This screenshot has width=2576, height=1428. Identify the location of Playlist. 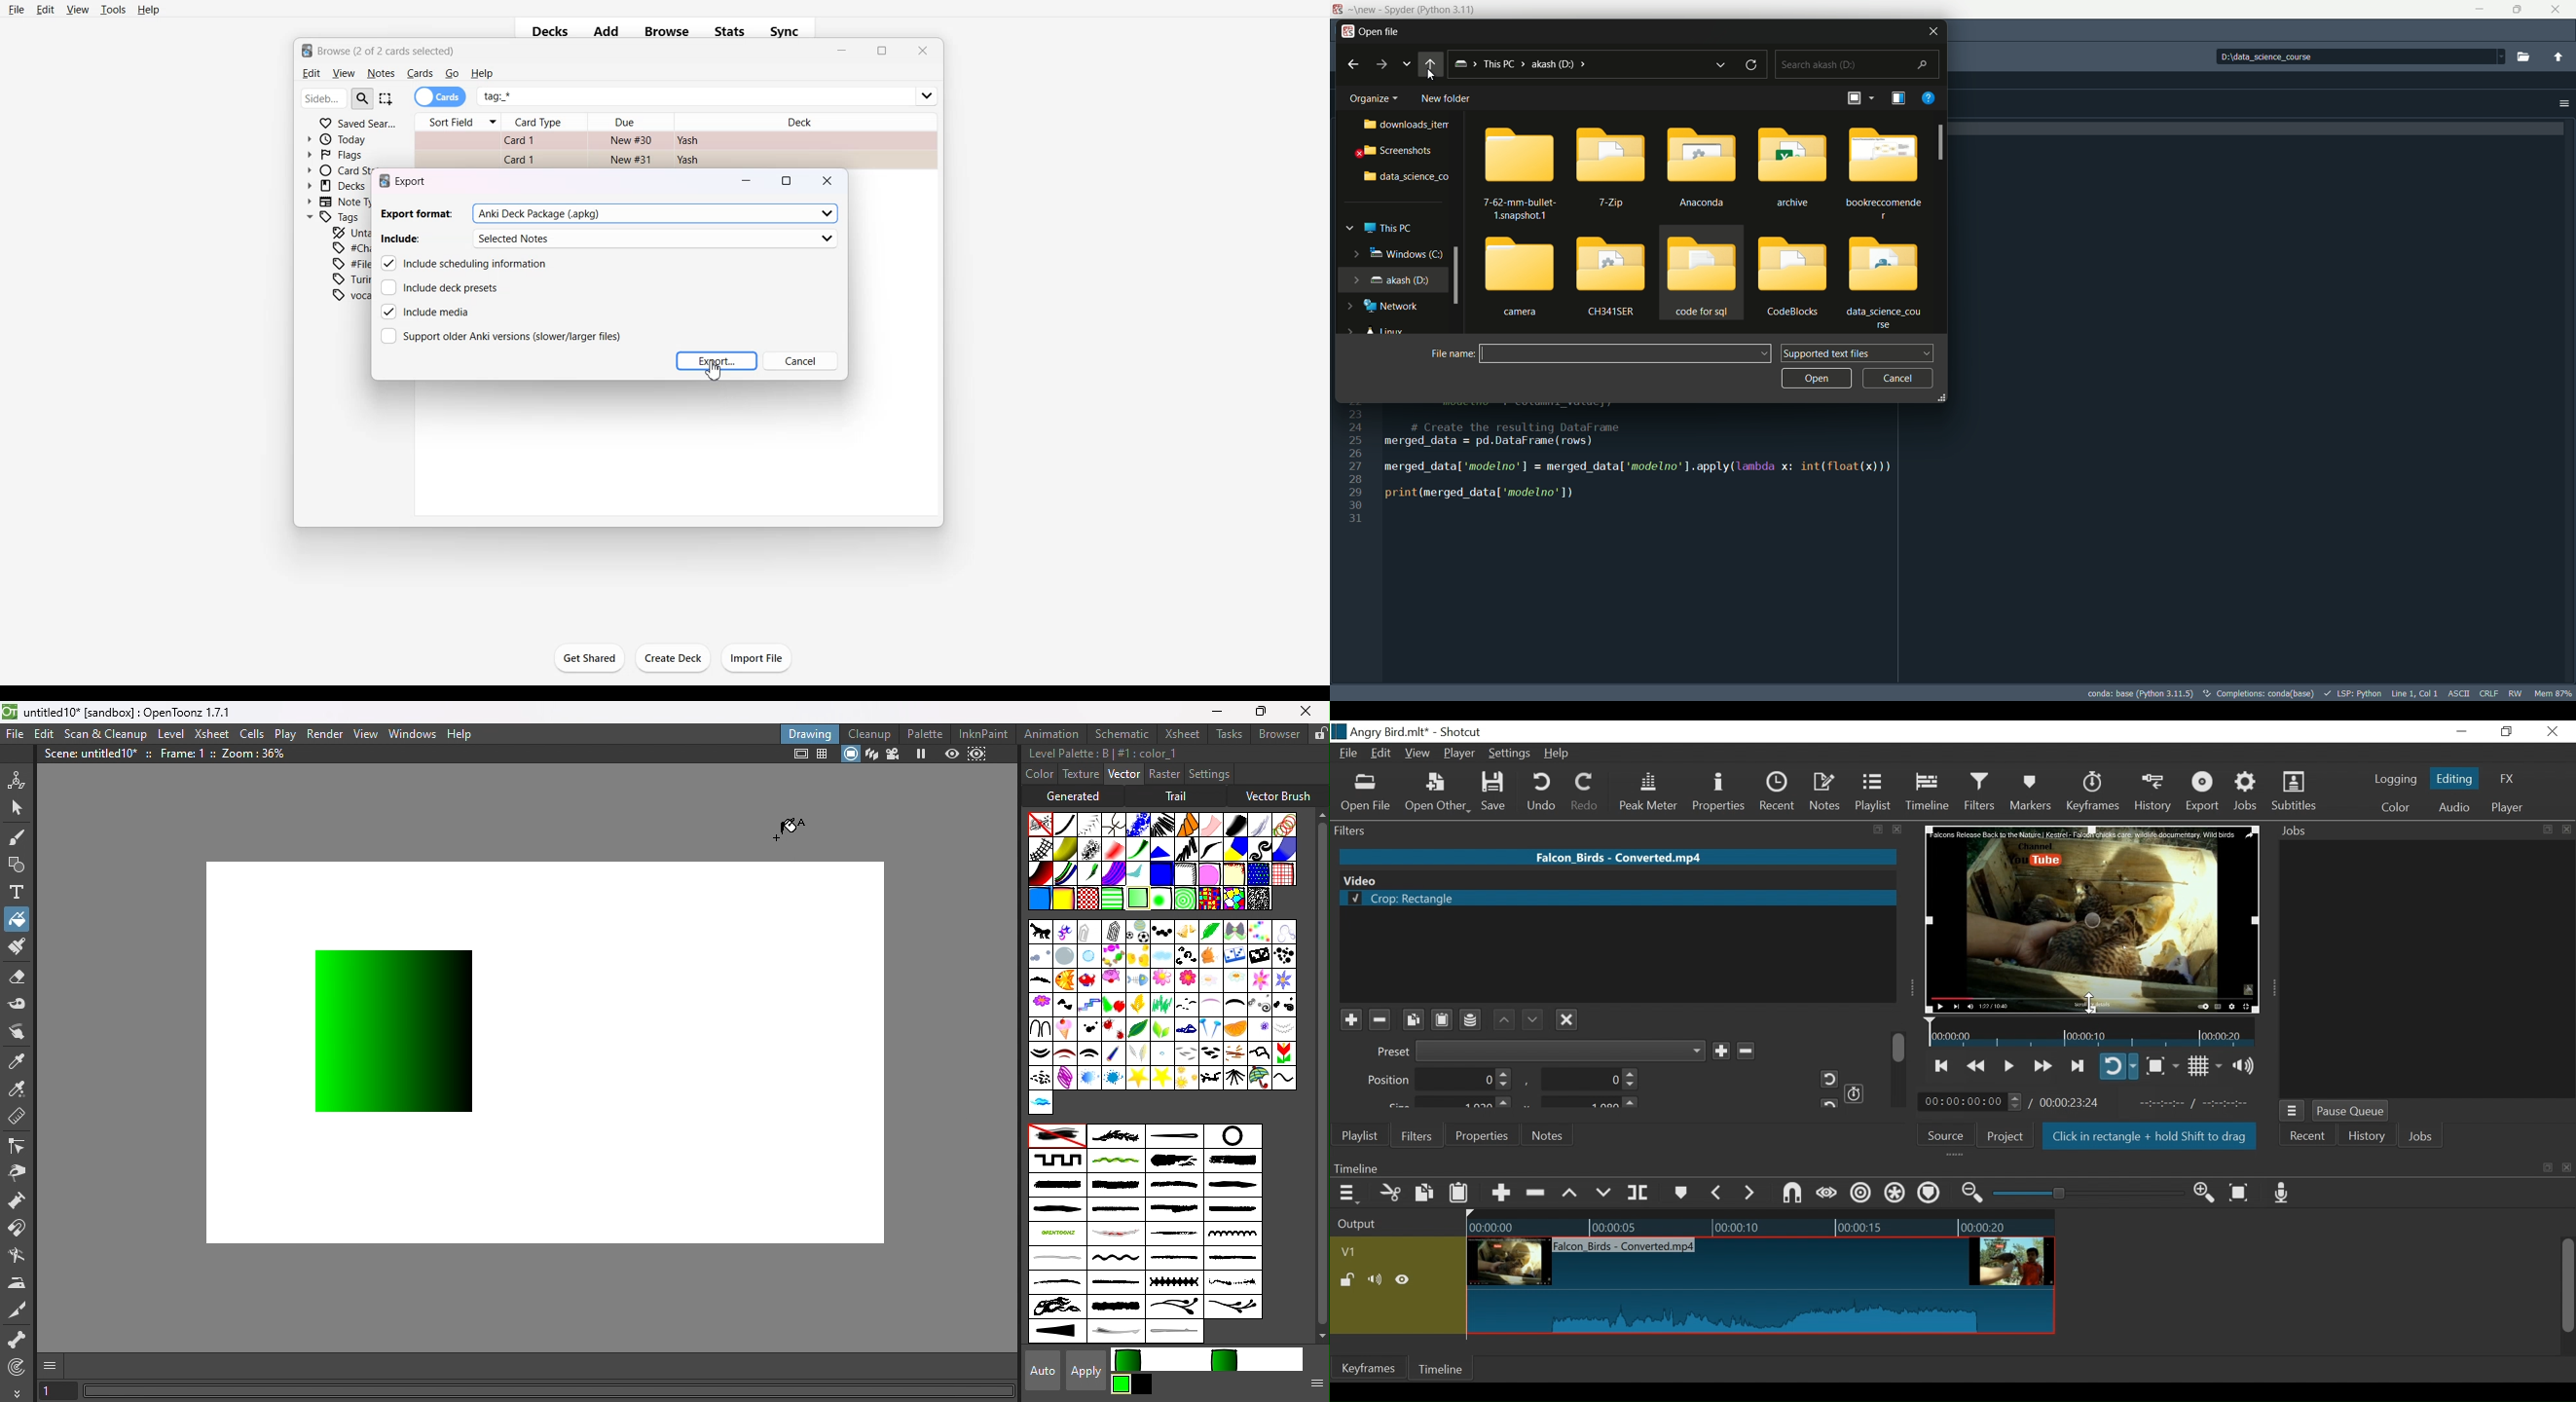
(1360, 1136).